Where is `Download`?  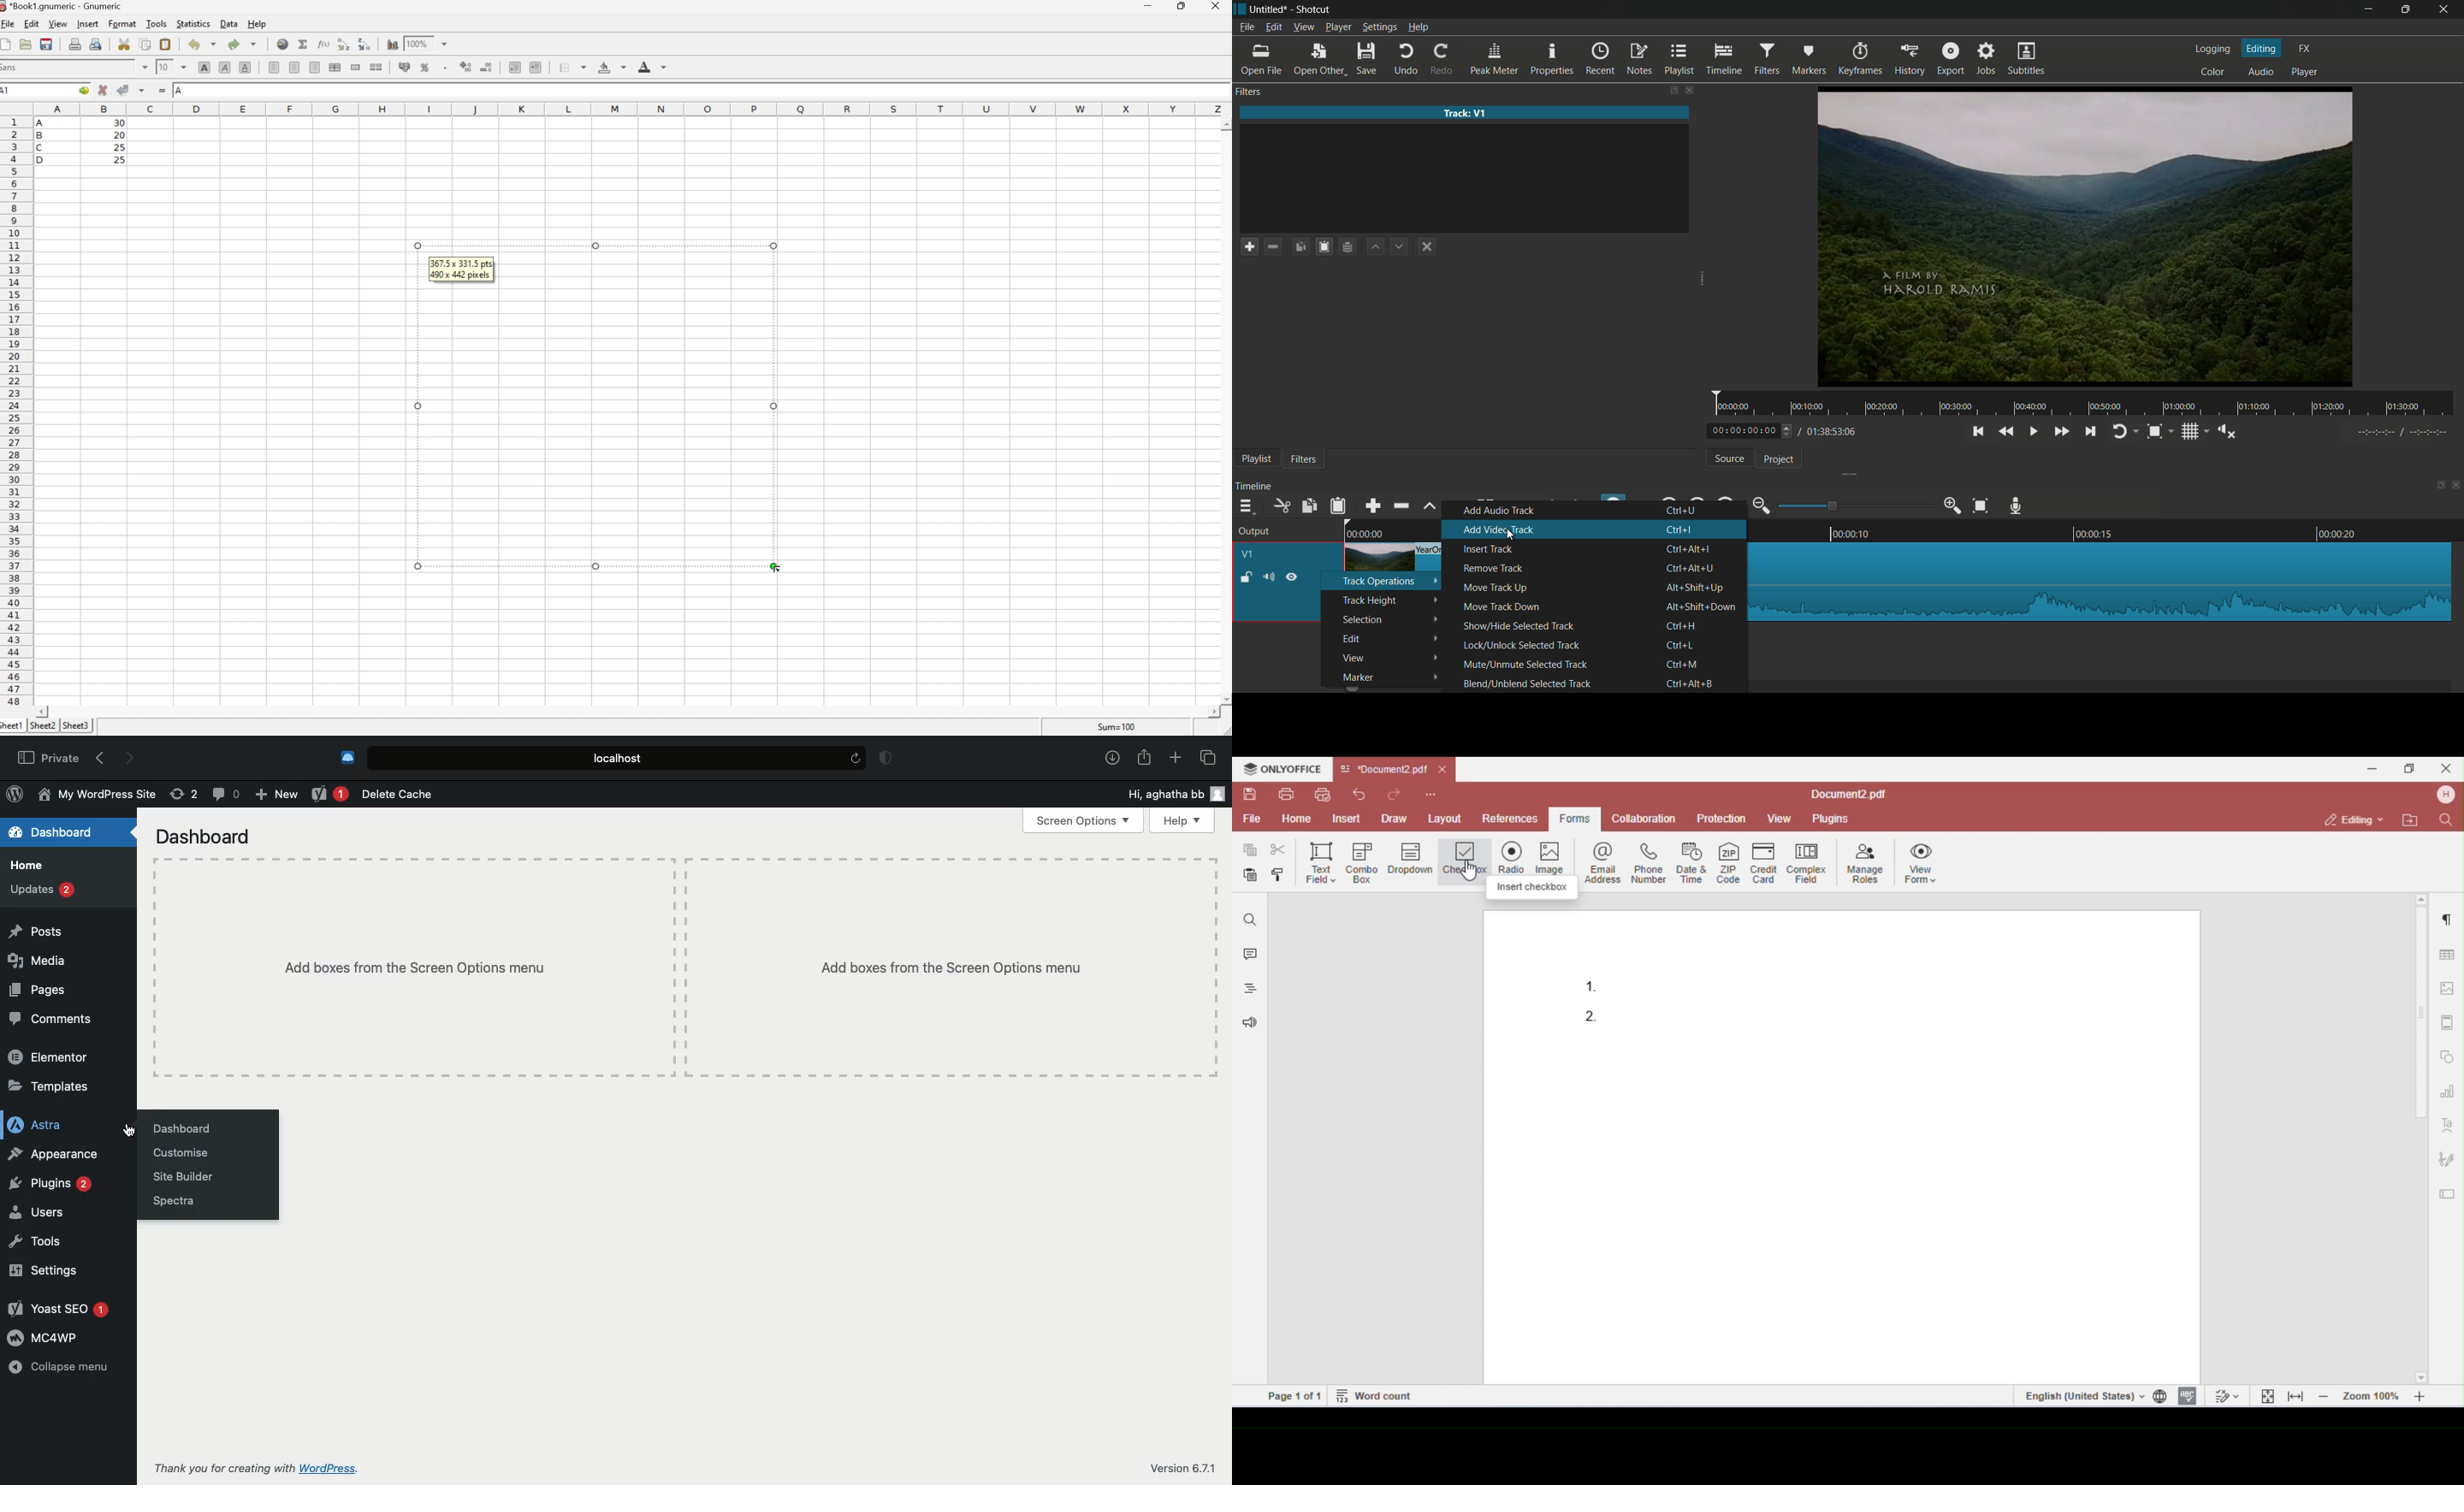
Download is located at coordinates (1113, 758).